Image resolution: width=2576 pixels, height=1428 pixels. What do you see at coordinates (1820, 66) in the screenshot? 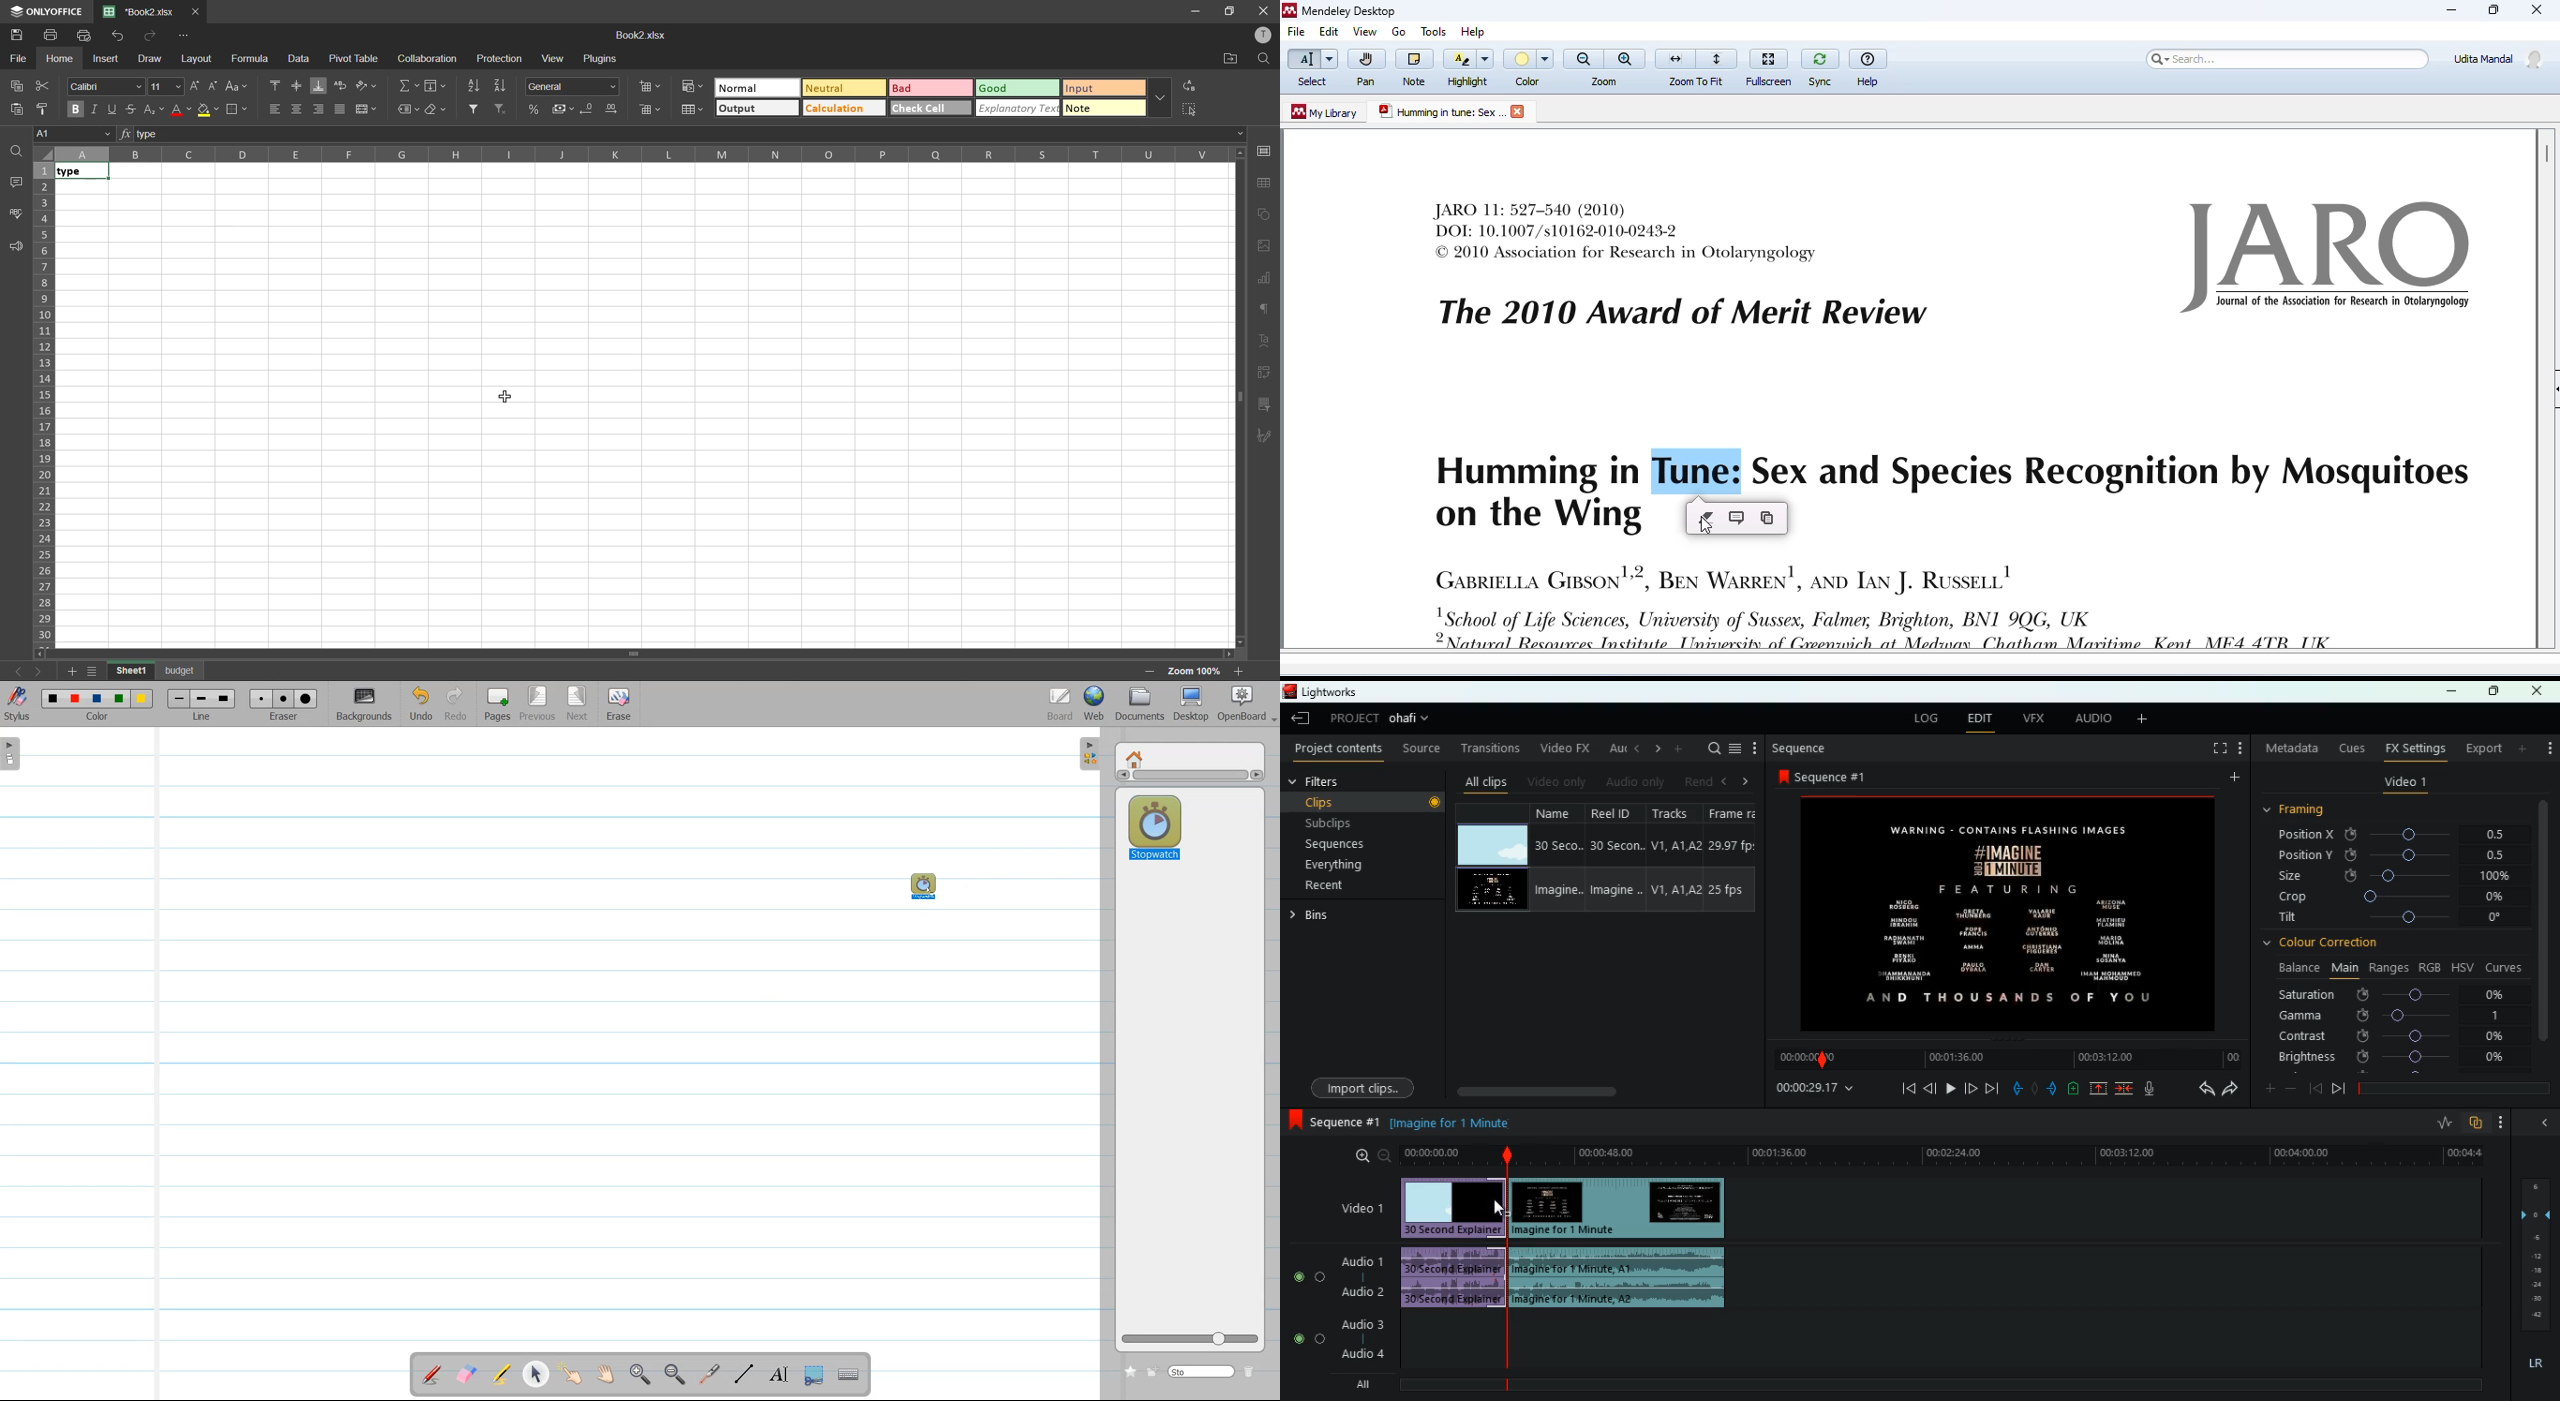
I see `sync` at bounding box center [1820, 66].